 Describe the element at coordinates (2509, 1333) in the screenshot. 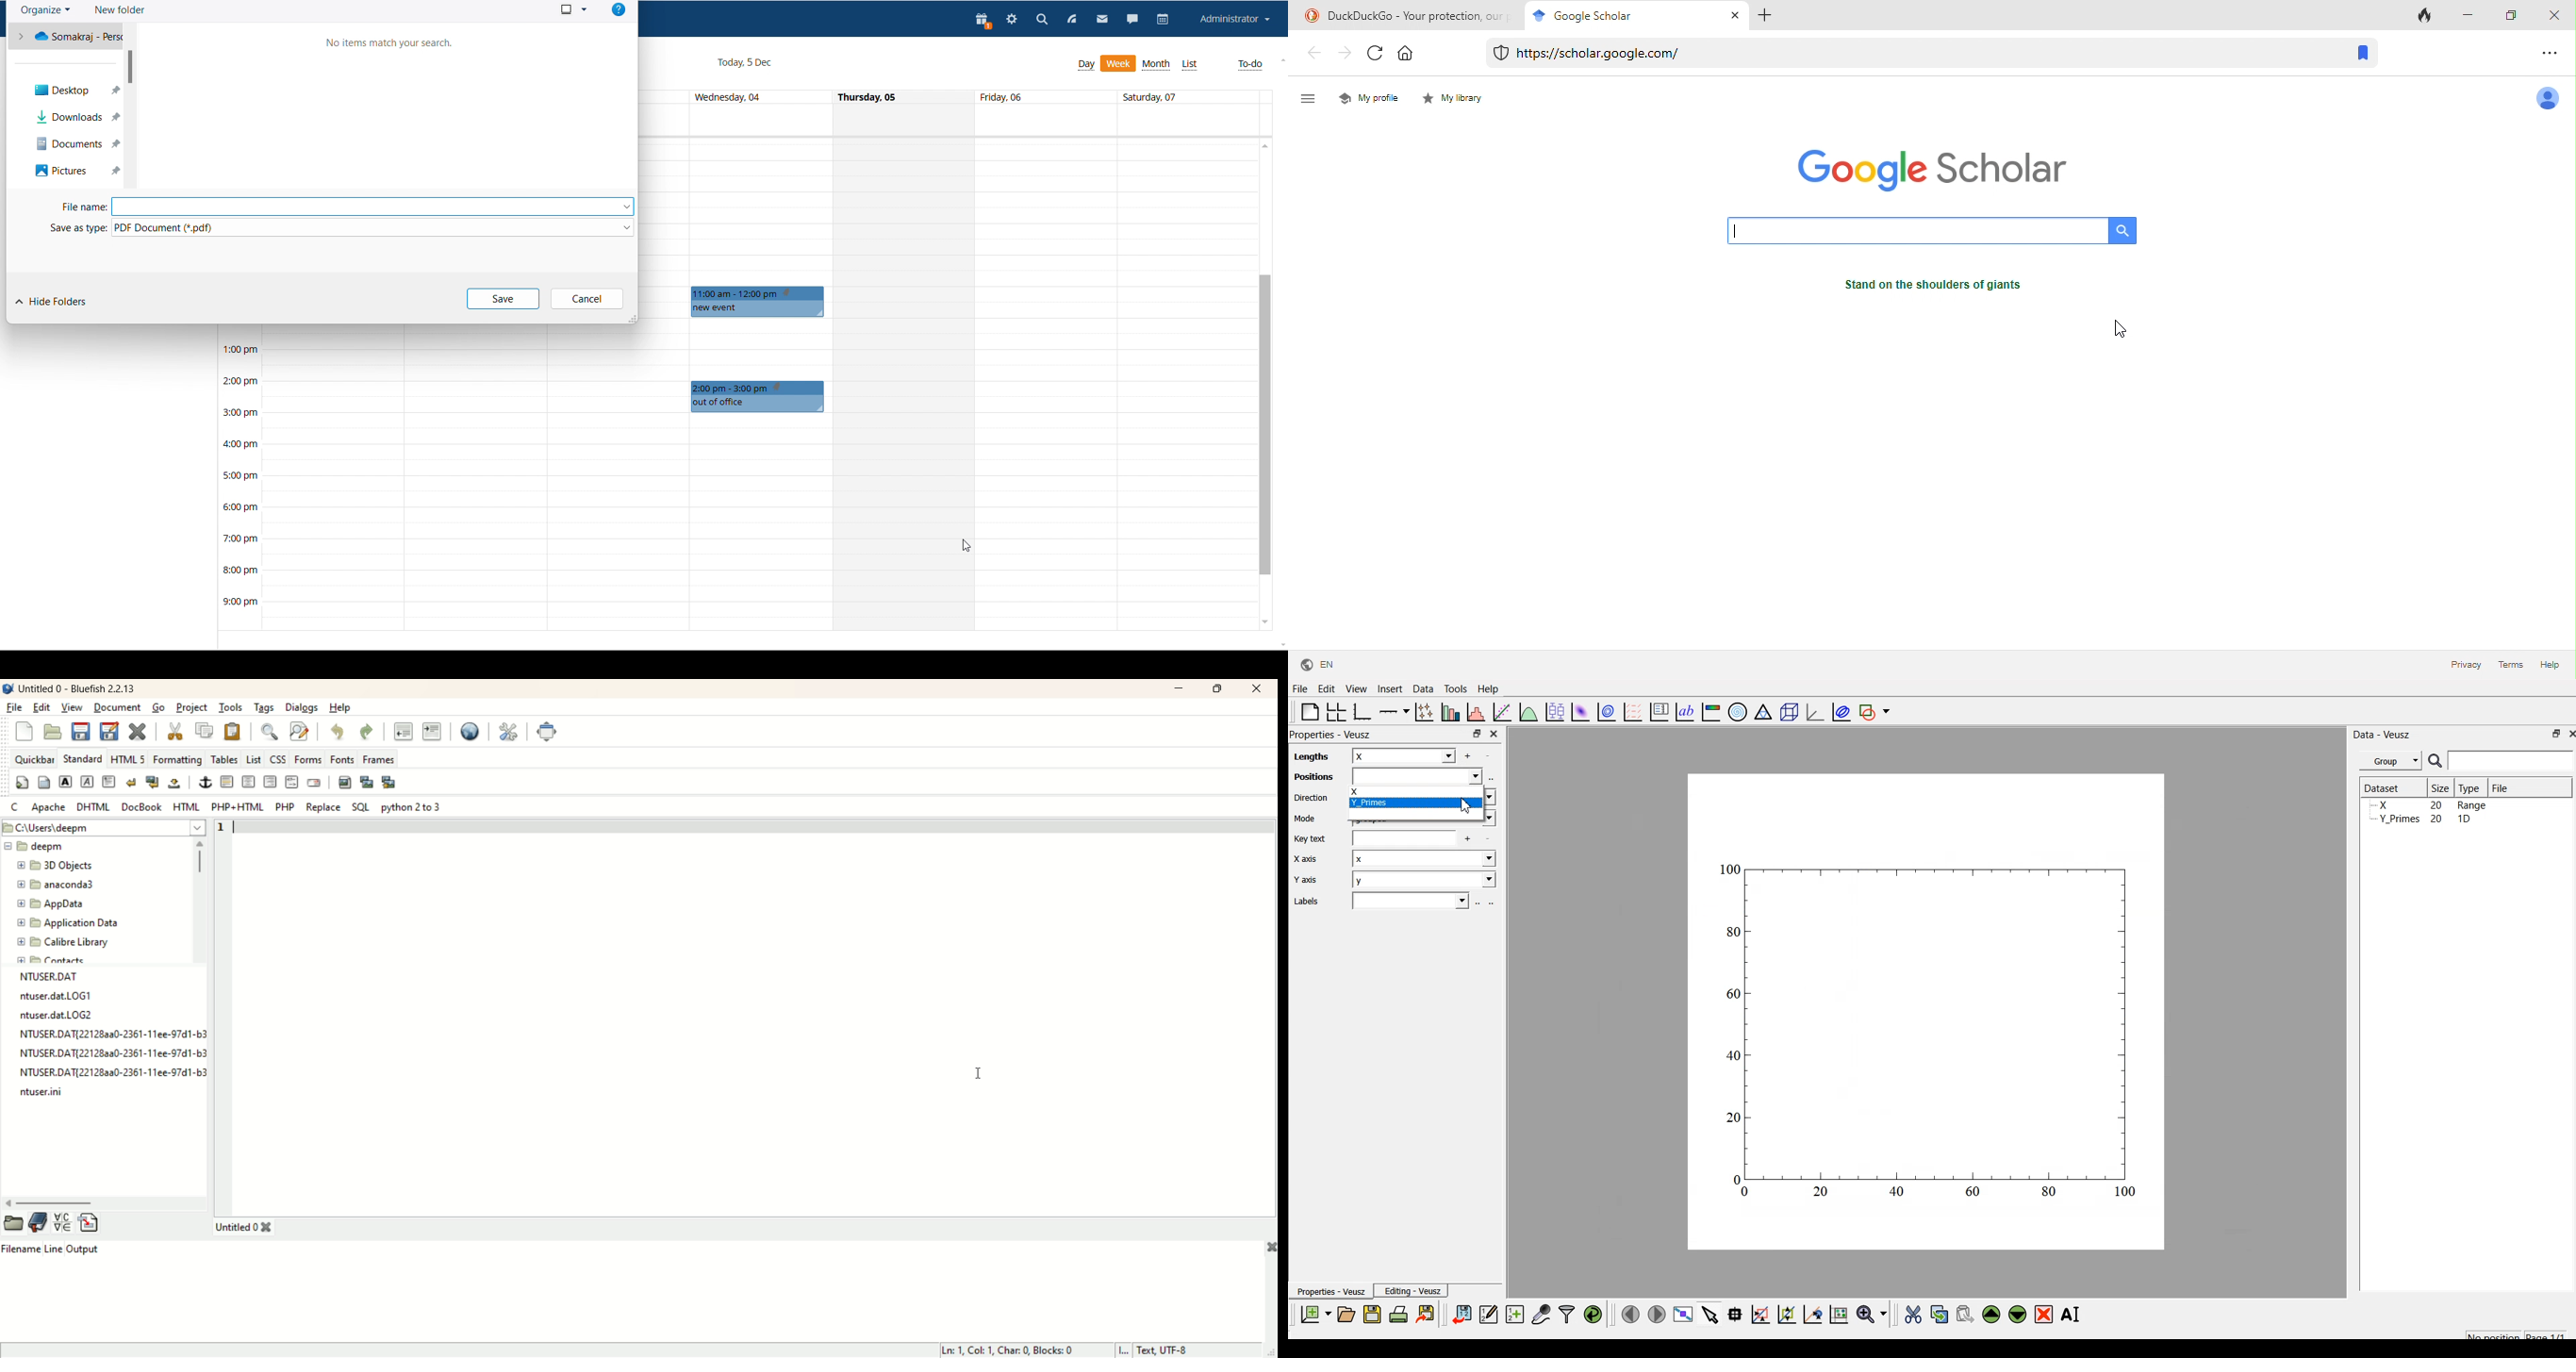

I see `no position page 1/1` at that location.